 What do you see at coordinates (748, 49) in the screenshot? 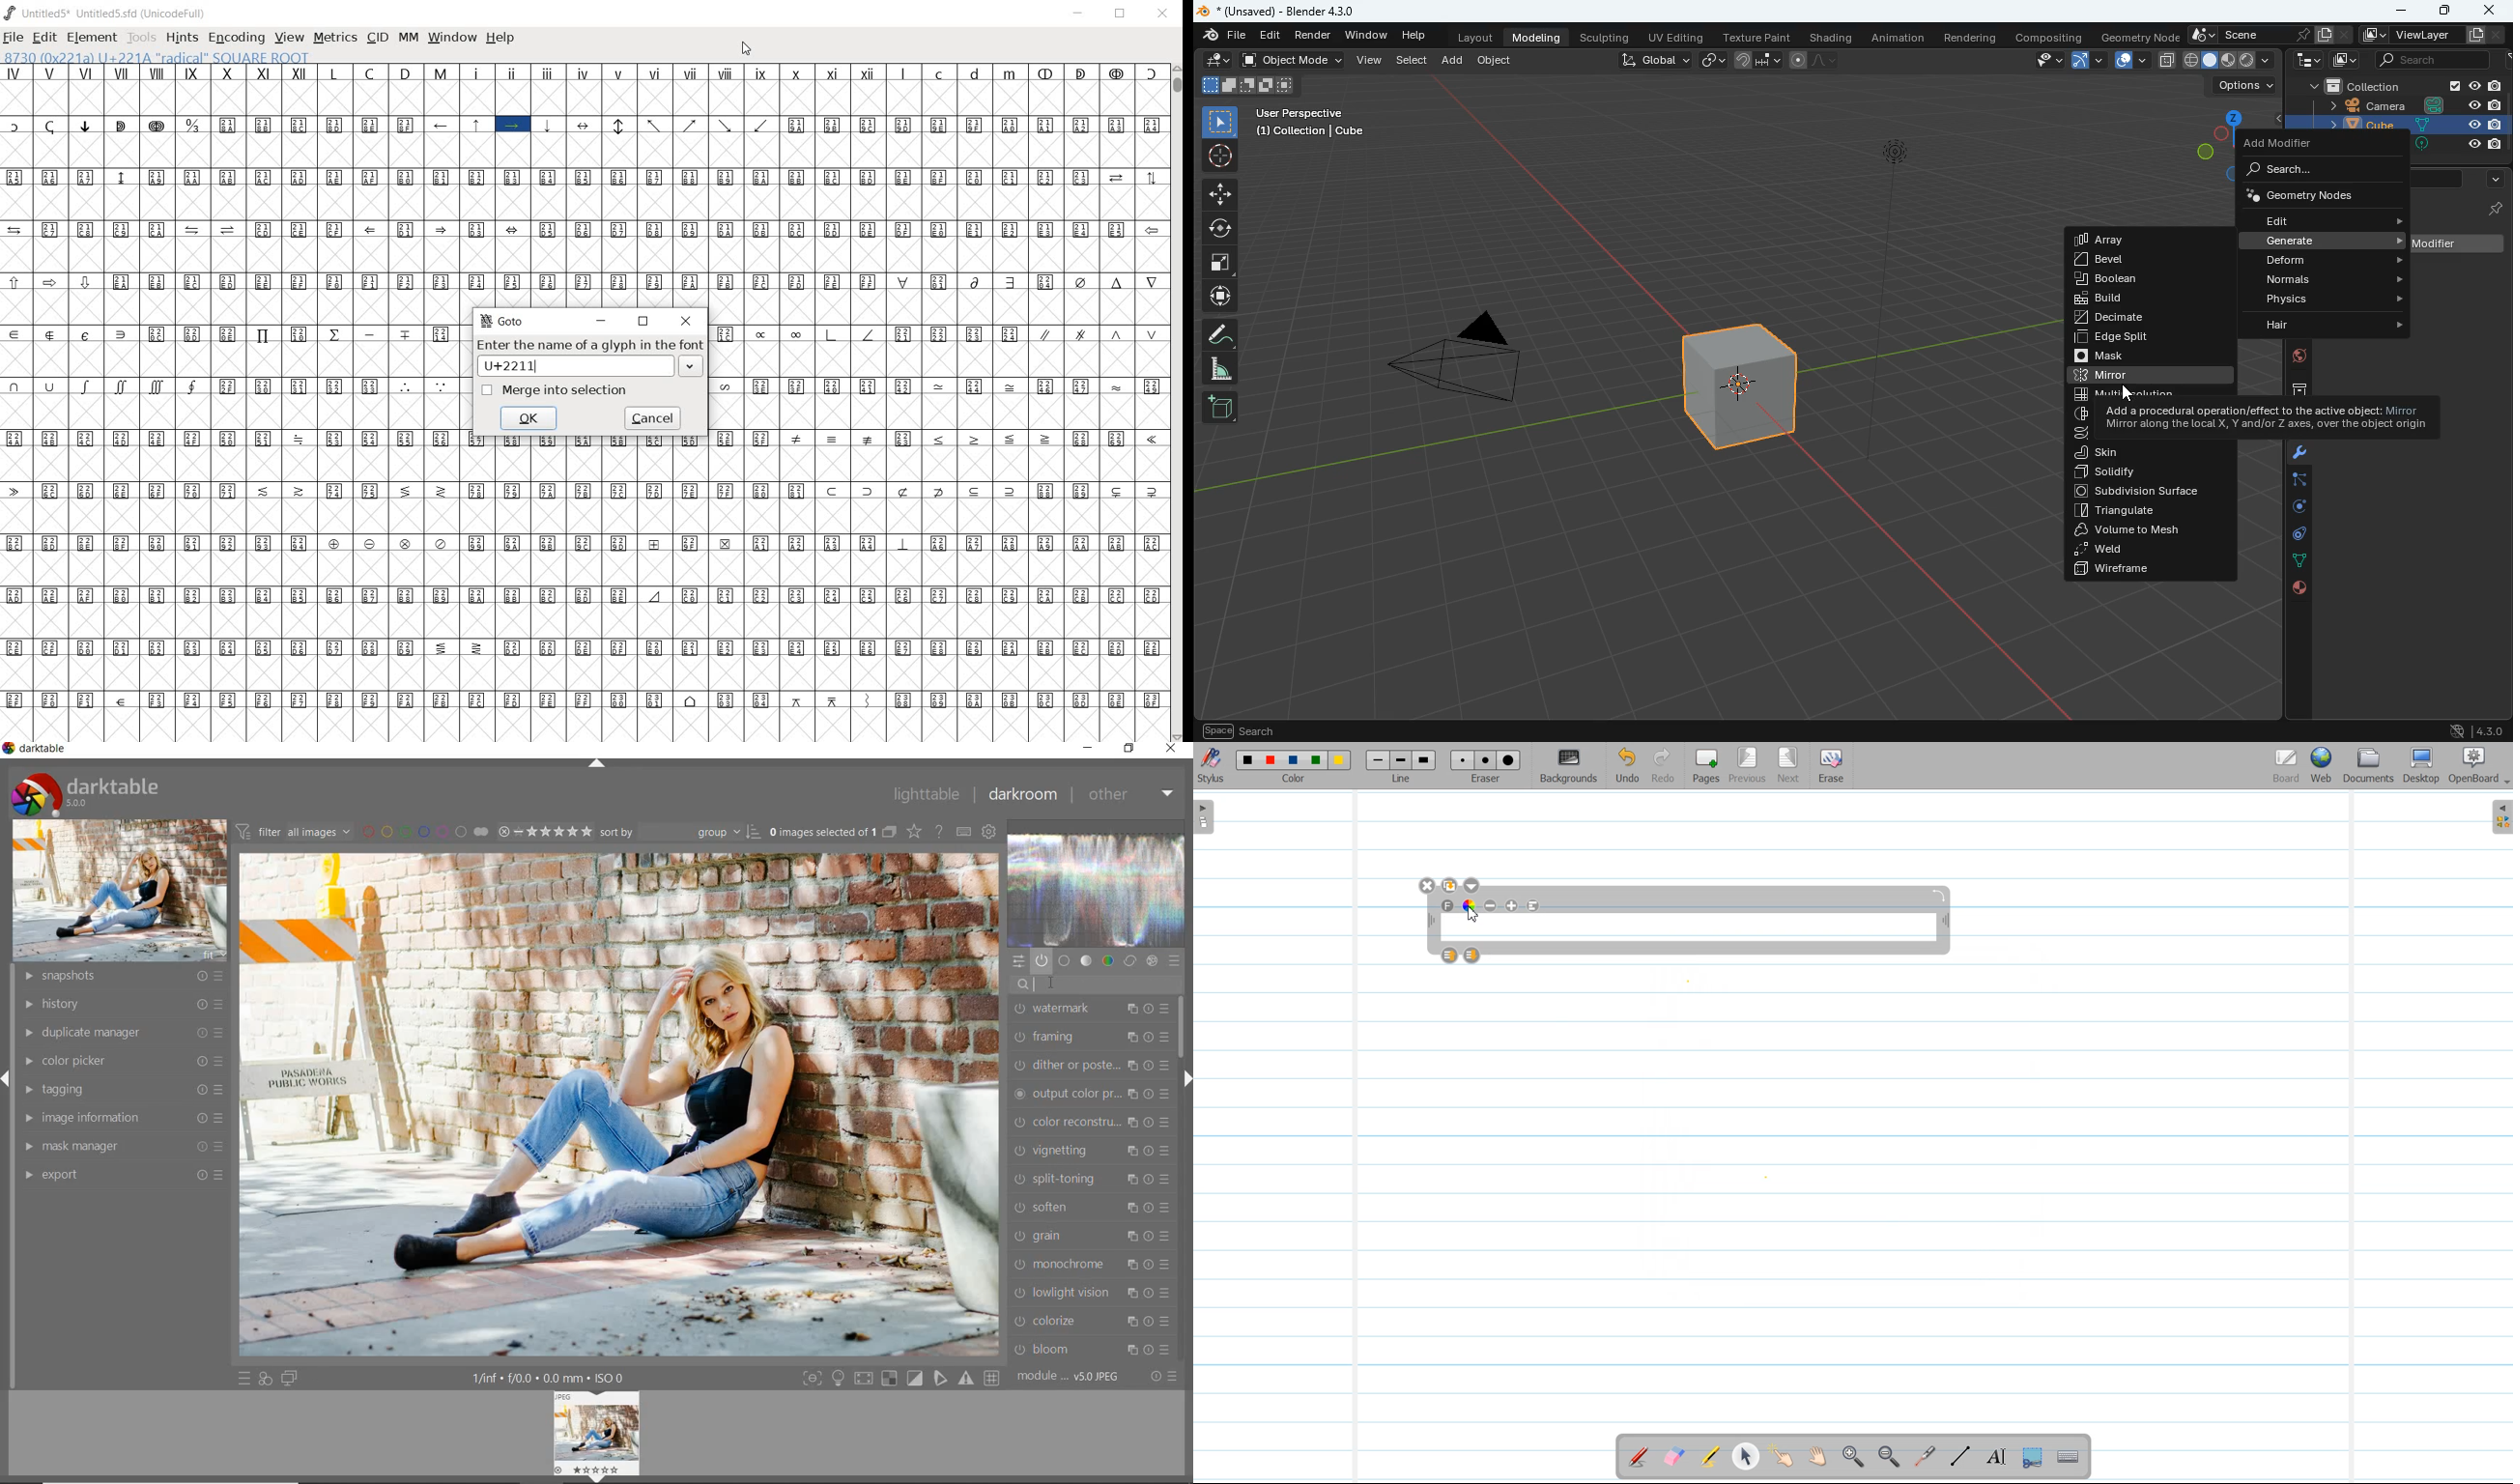
I see `CURSOR` at bounding box center [748, 49].